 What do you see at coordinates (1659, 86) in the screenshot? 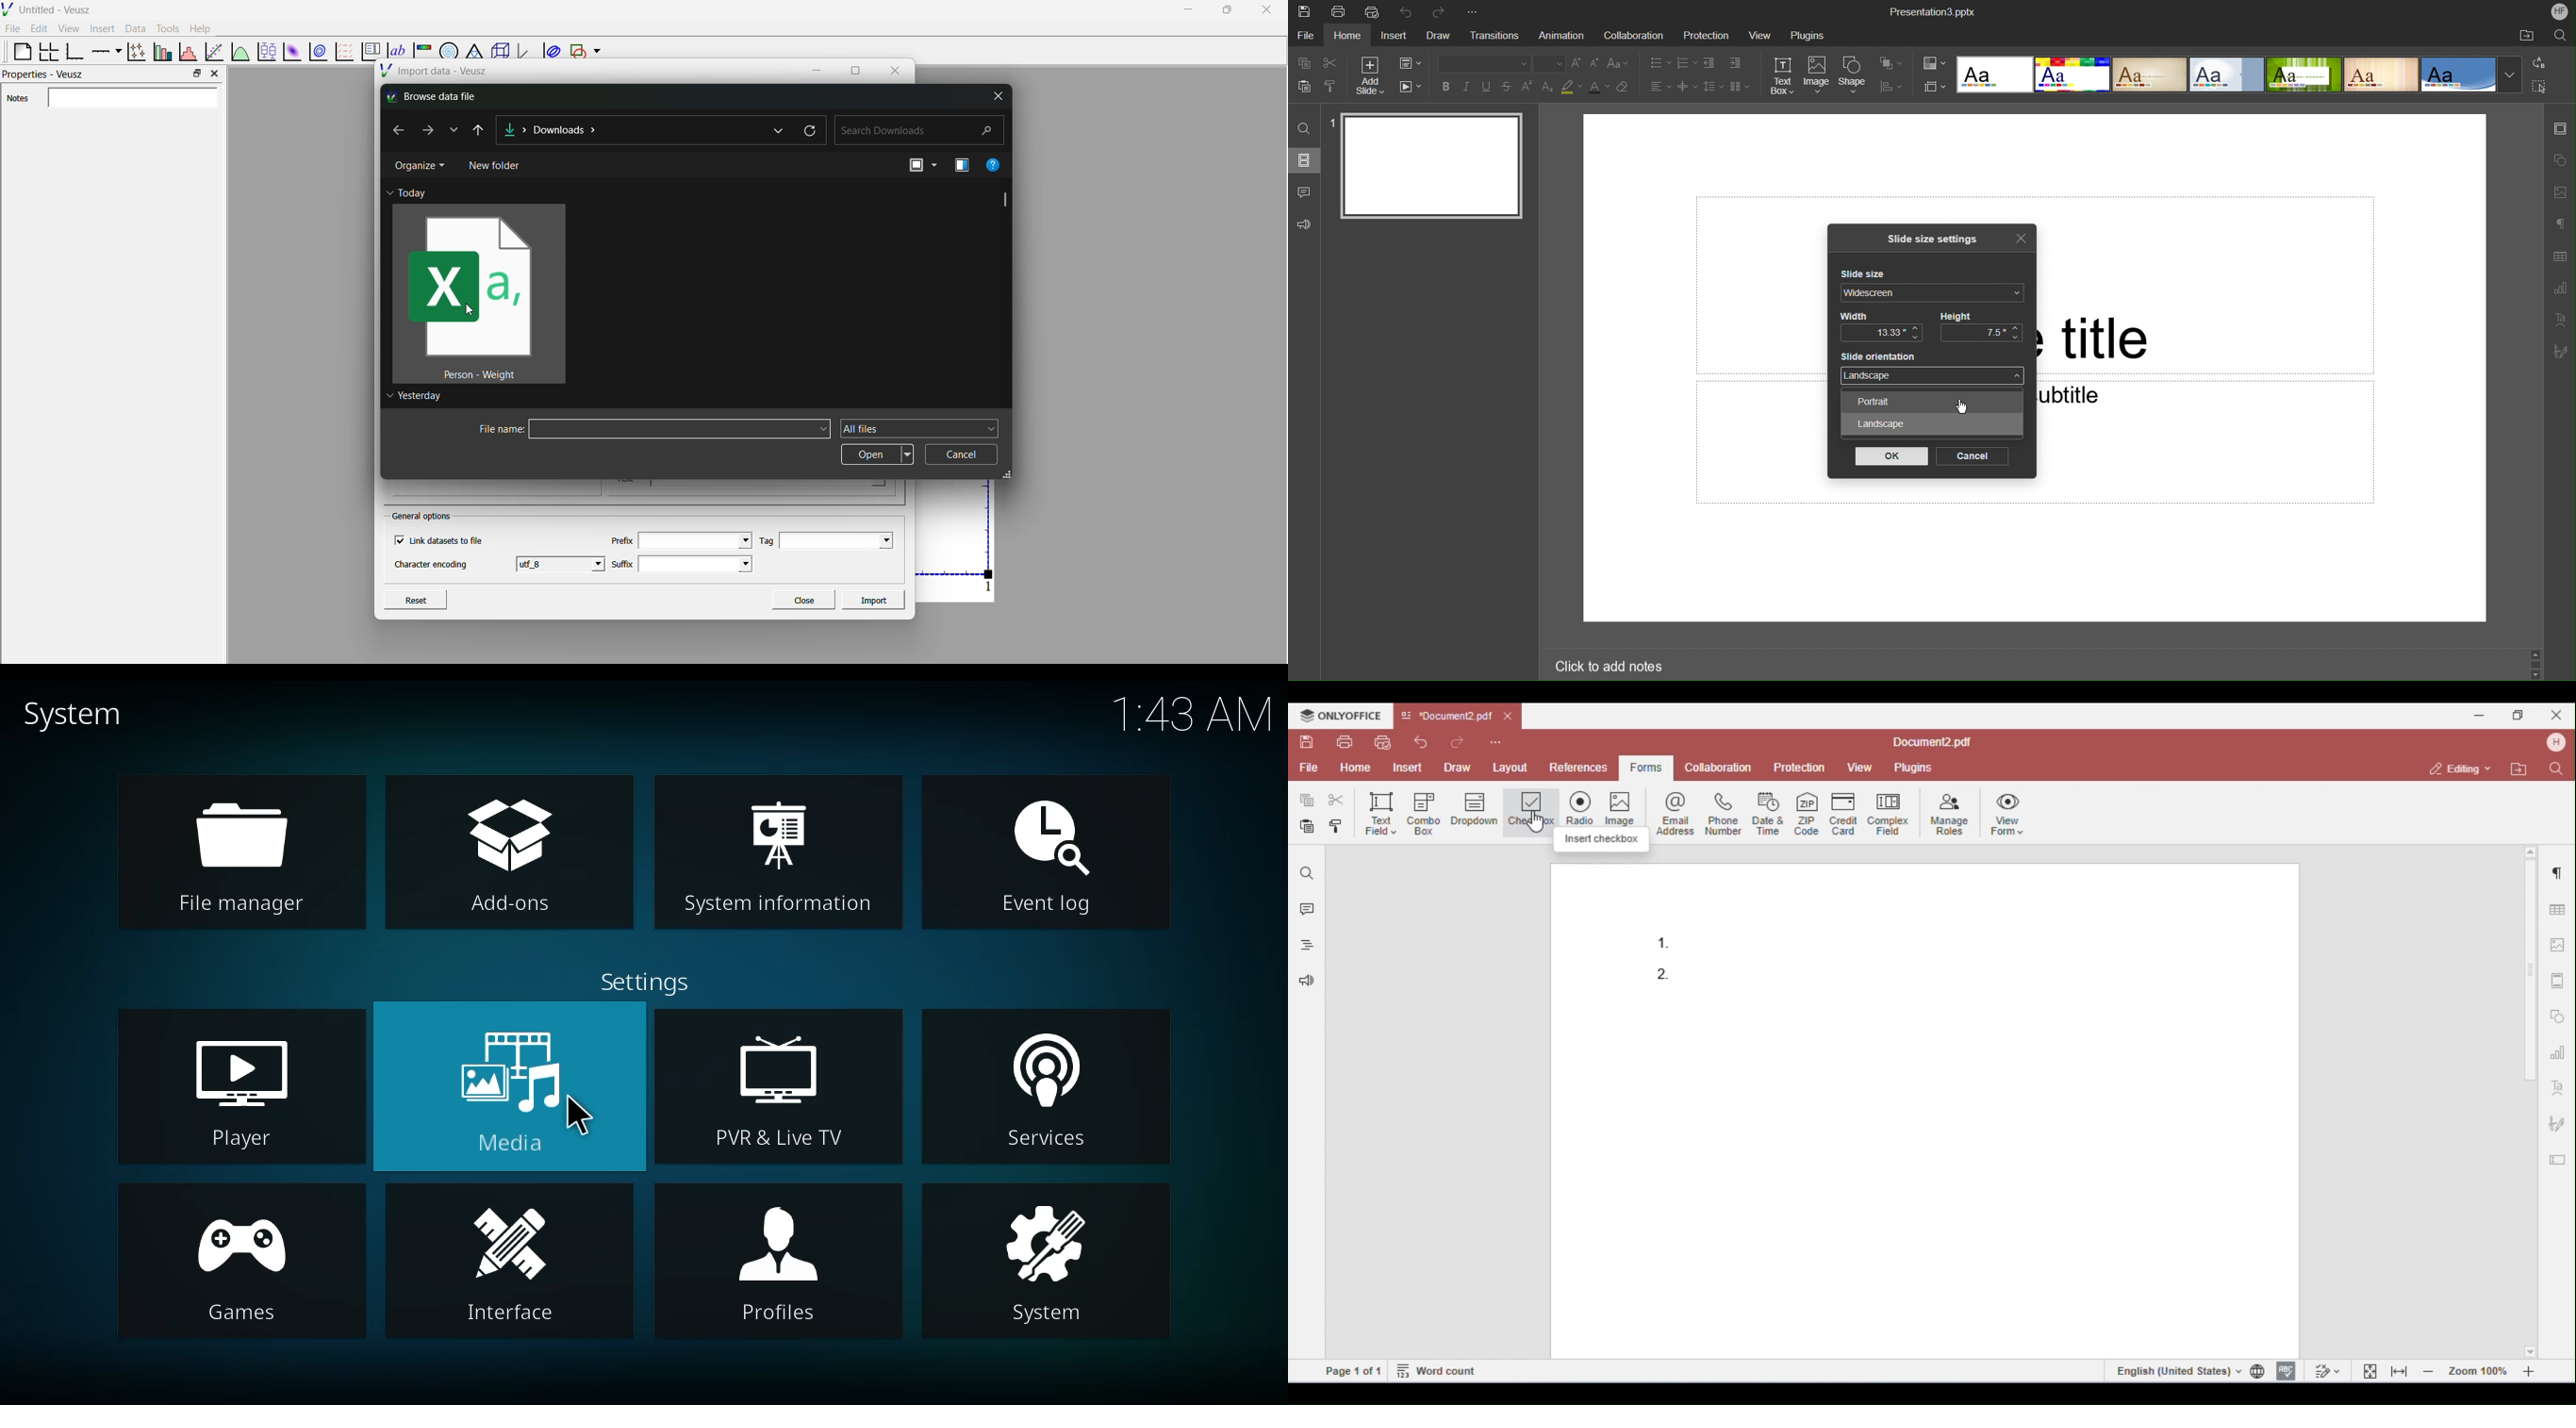
I see `Alignment` at bounding box center [1659, 86].